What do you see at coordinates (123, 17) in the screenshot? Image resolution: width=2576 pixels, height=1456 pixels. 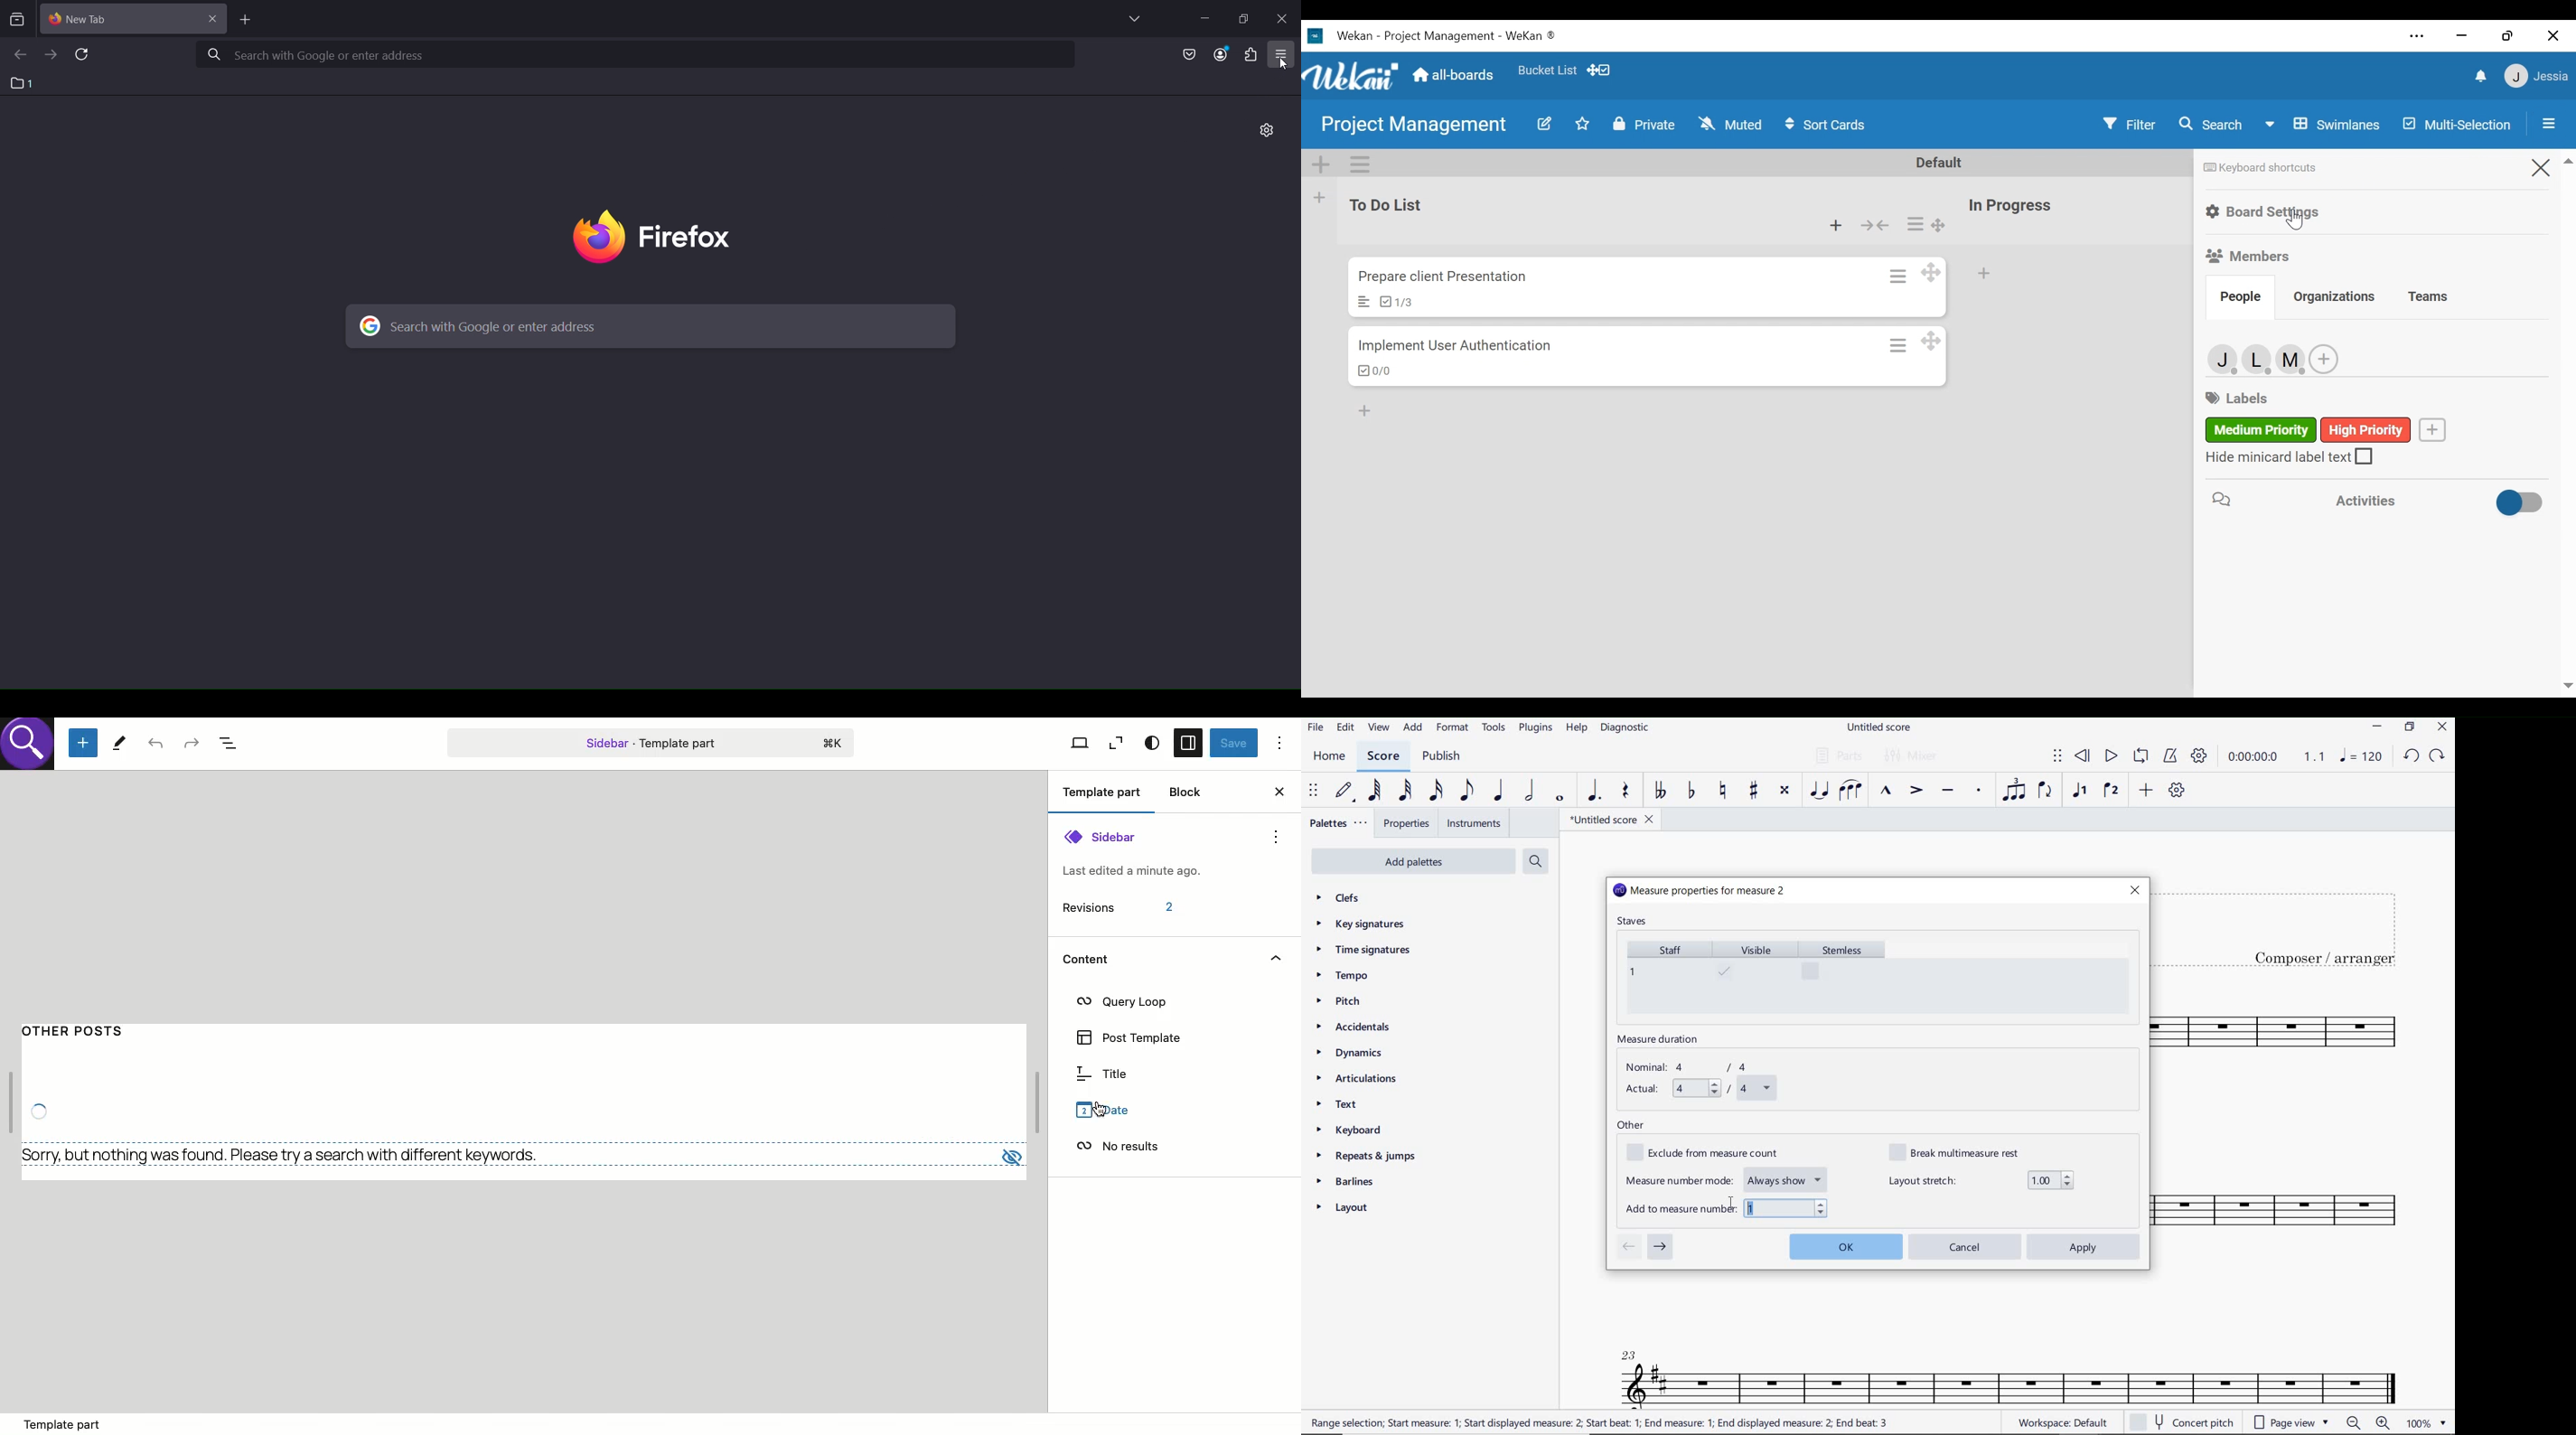 I see `close tab` at bounding box center [123, 17].